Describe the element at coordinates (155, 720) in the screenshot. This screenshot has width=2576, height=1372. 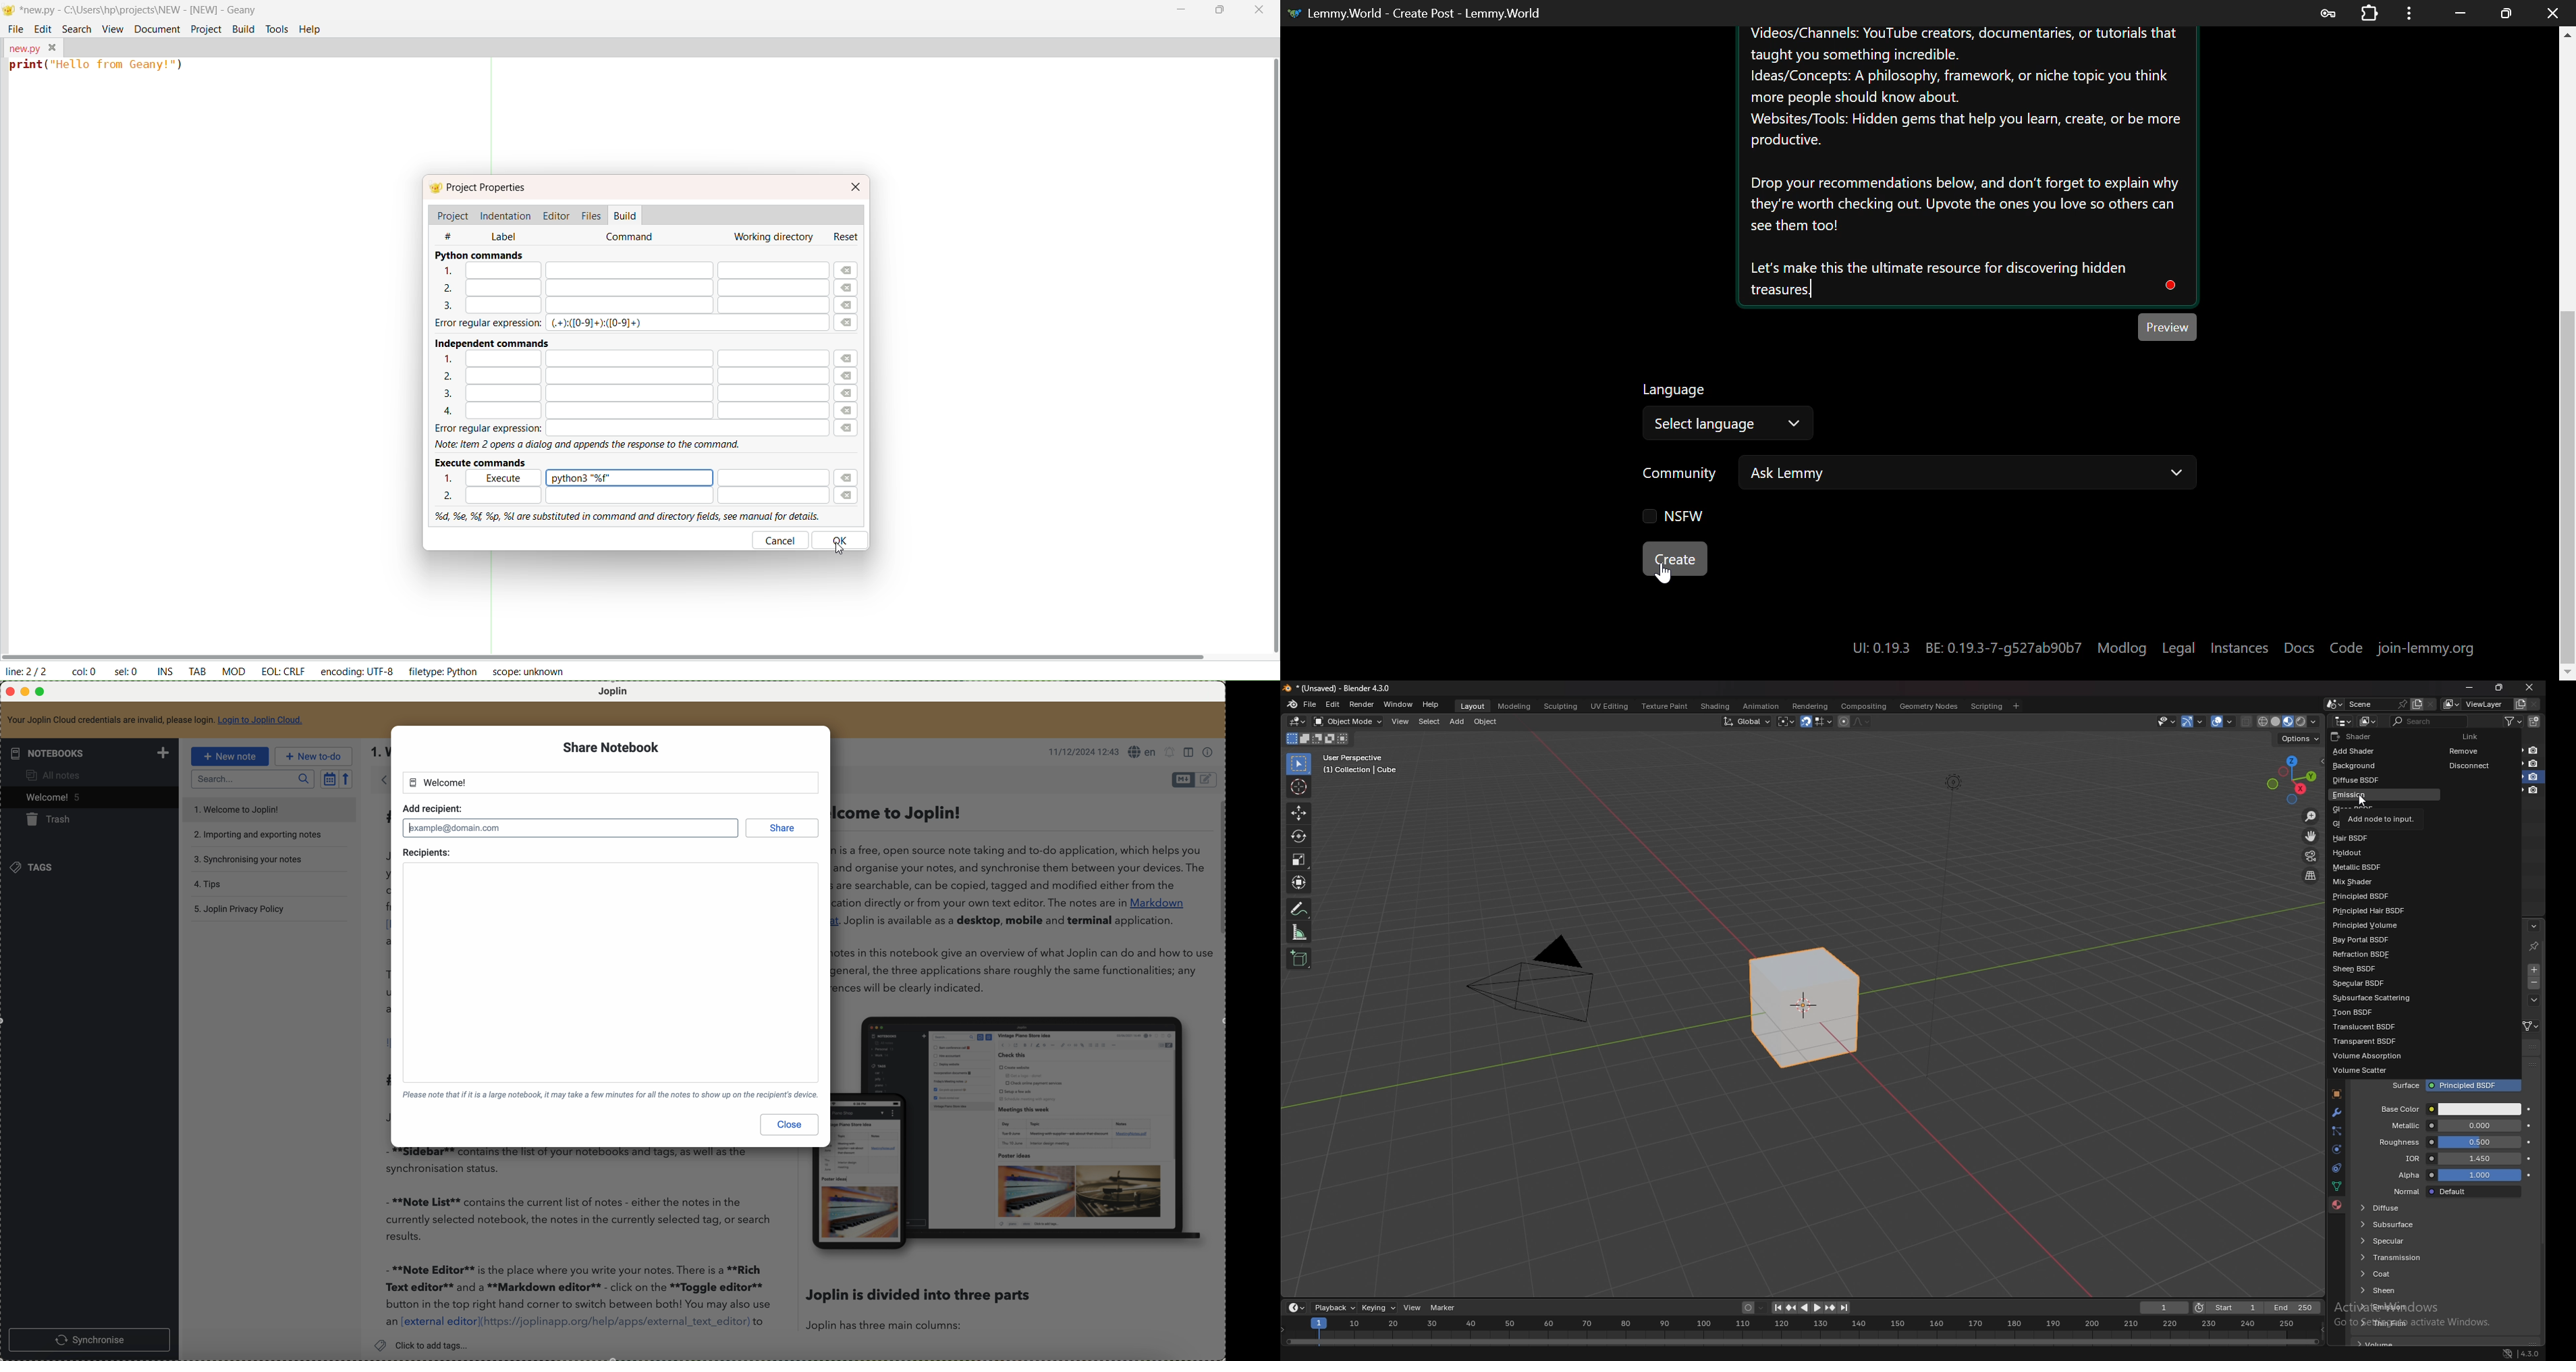
I see `your Joplin Cloud credentials are invalid, please login to Joplin Cloud` at that location.